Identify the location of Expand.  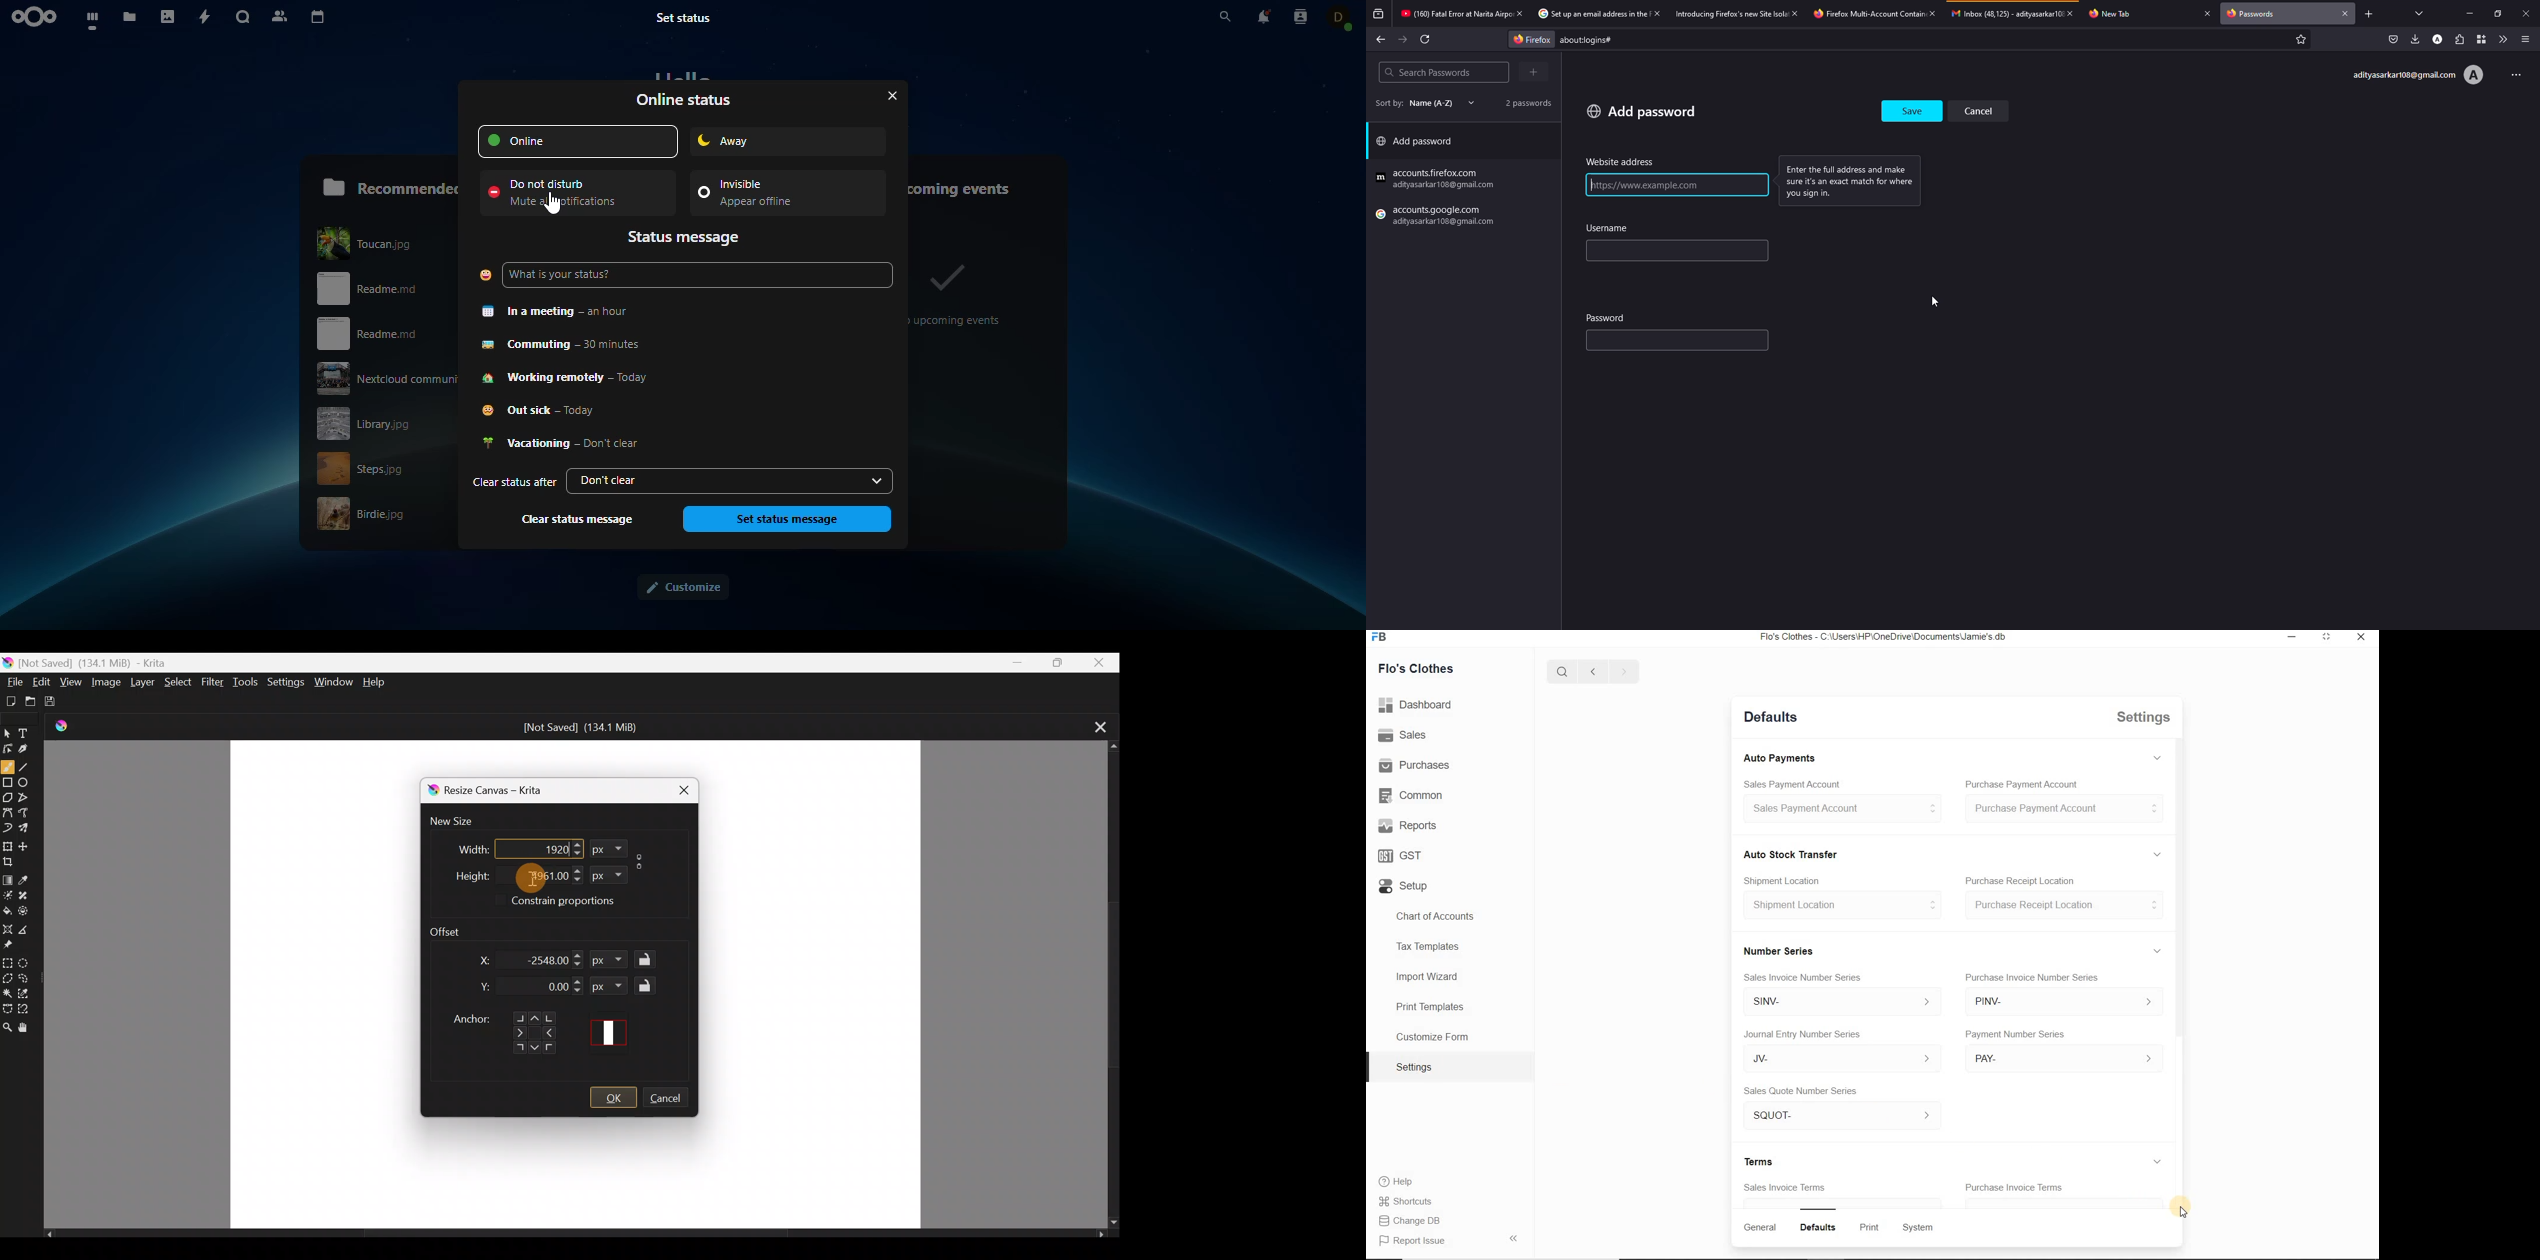
(1935, 808).